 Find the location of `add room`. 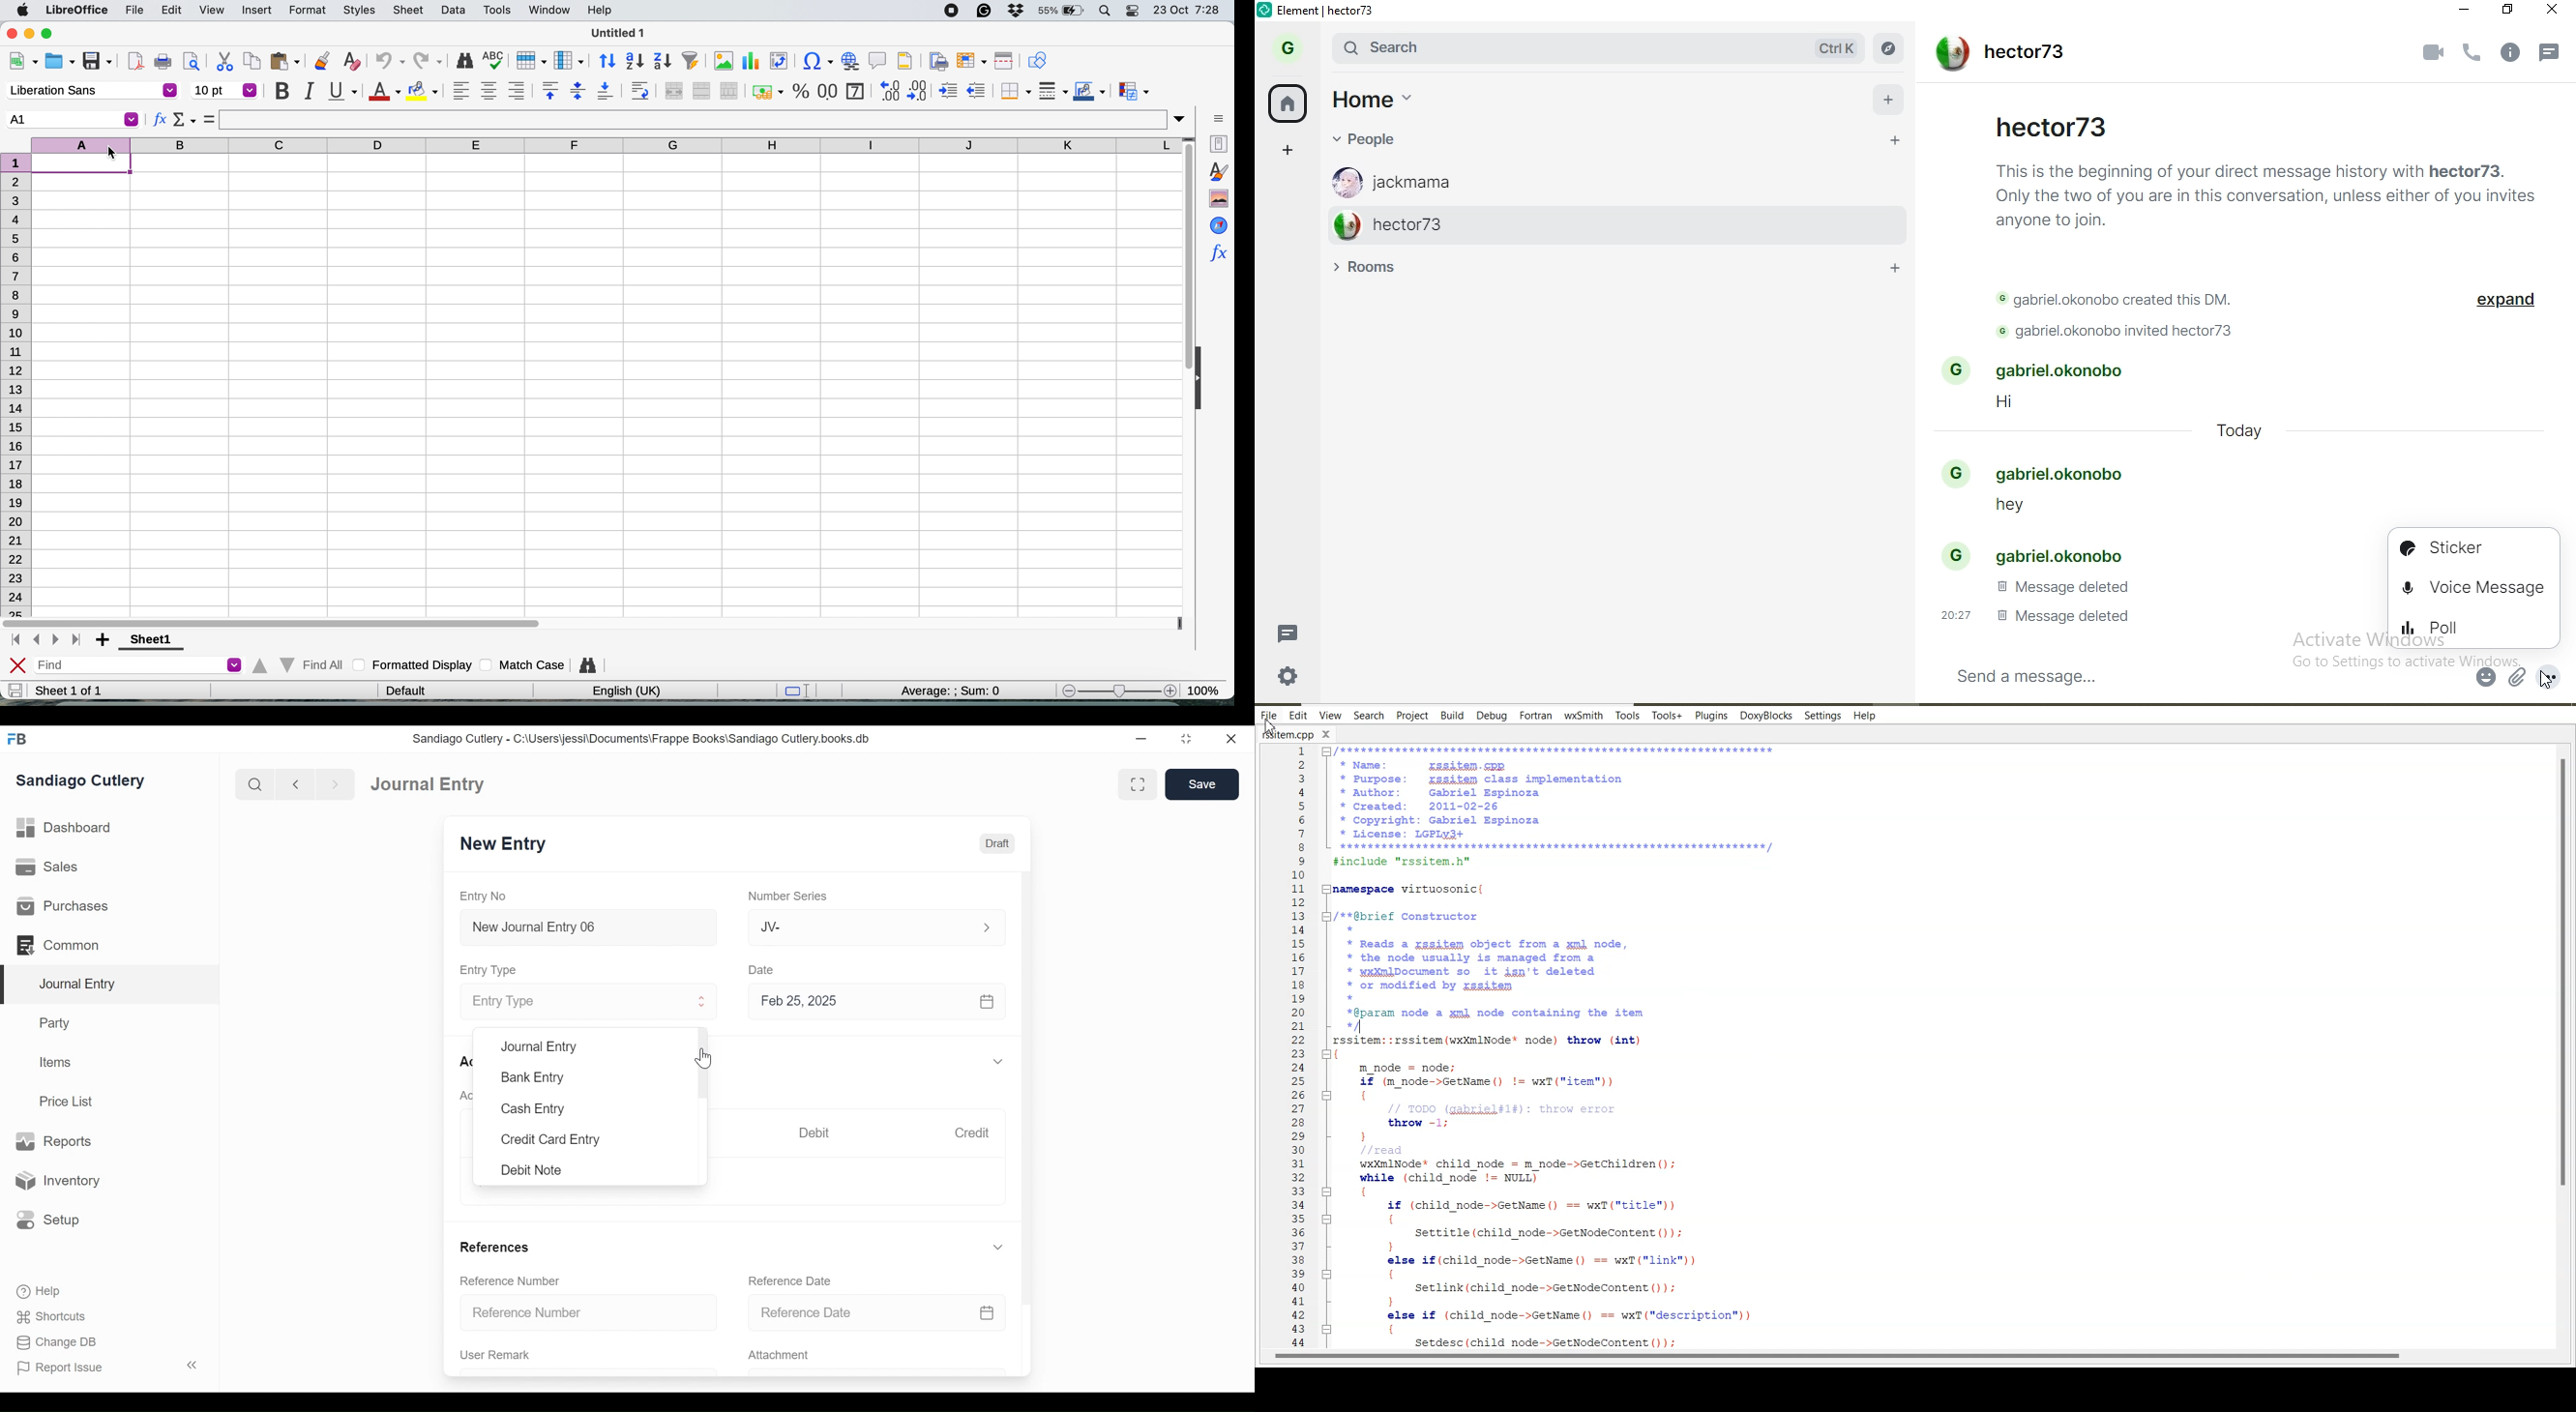

add room is located at coordinates (1901, 272).